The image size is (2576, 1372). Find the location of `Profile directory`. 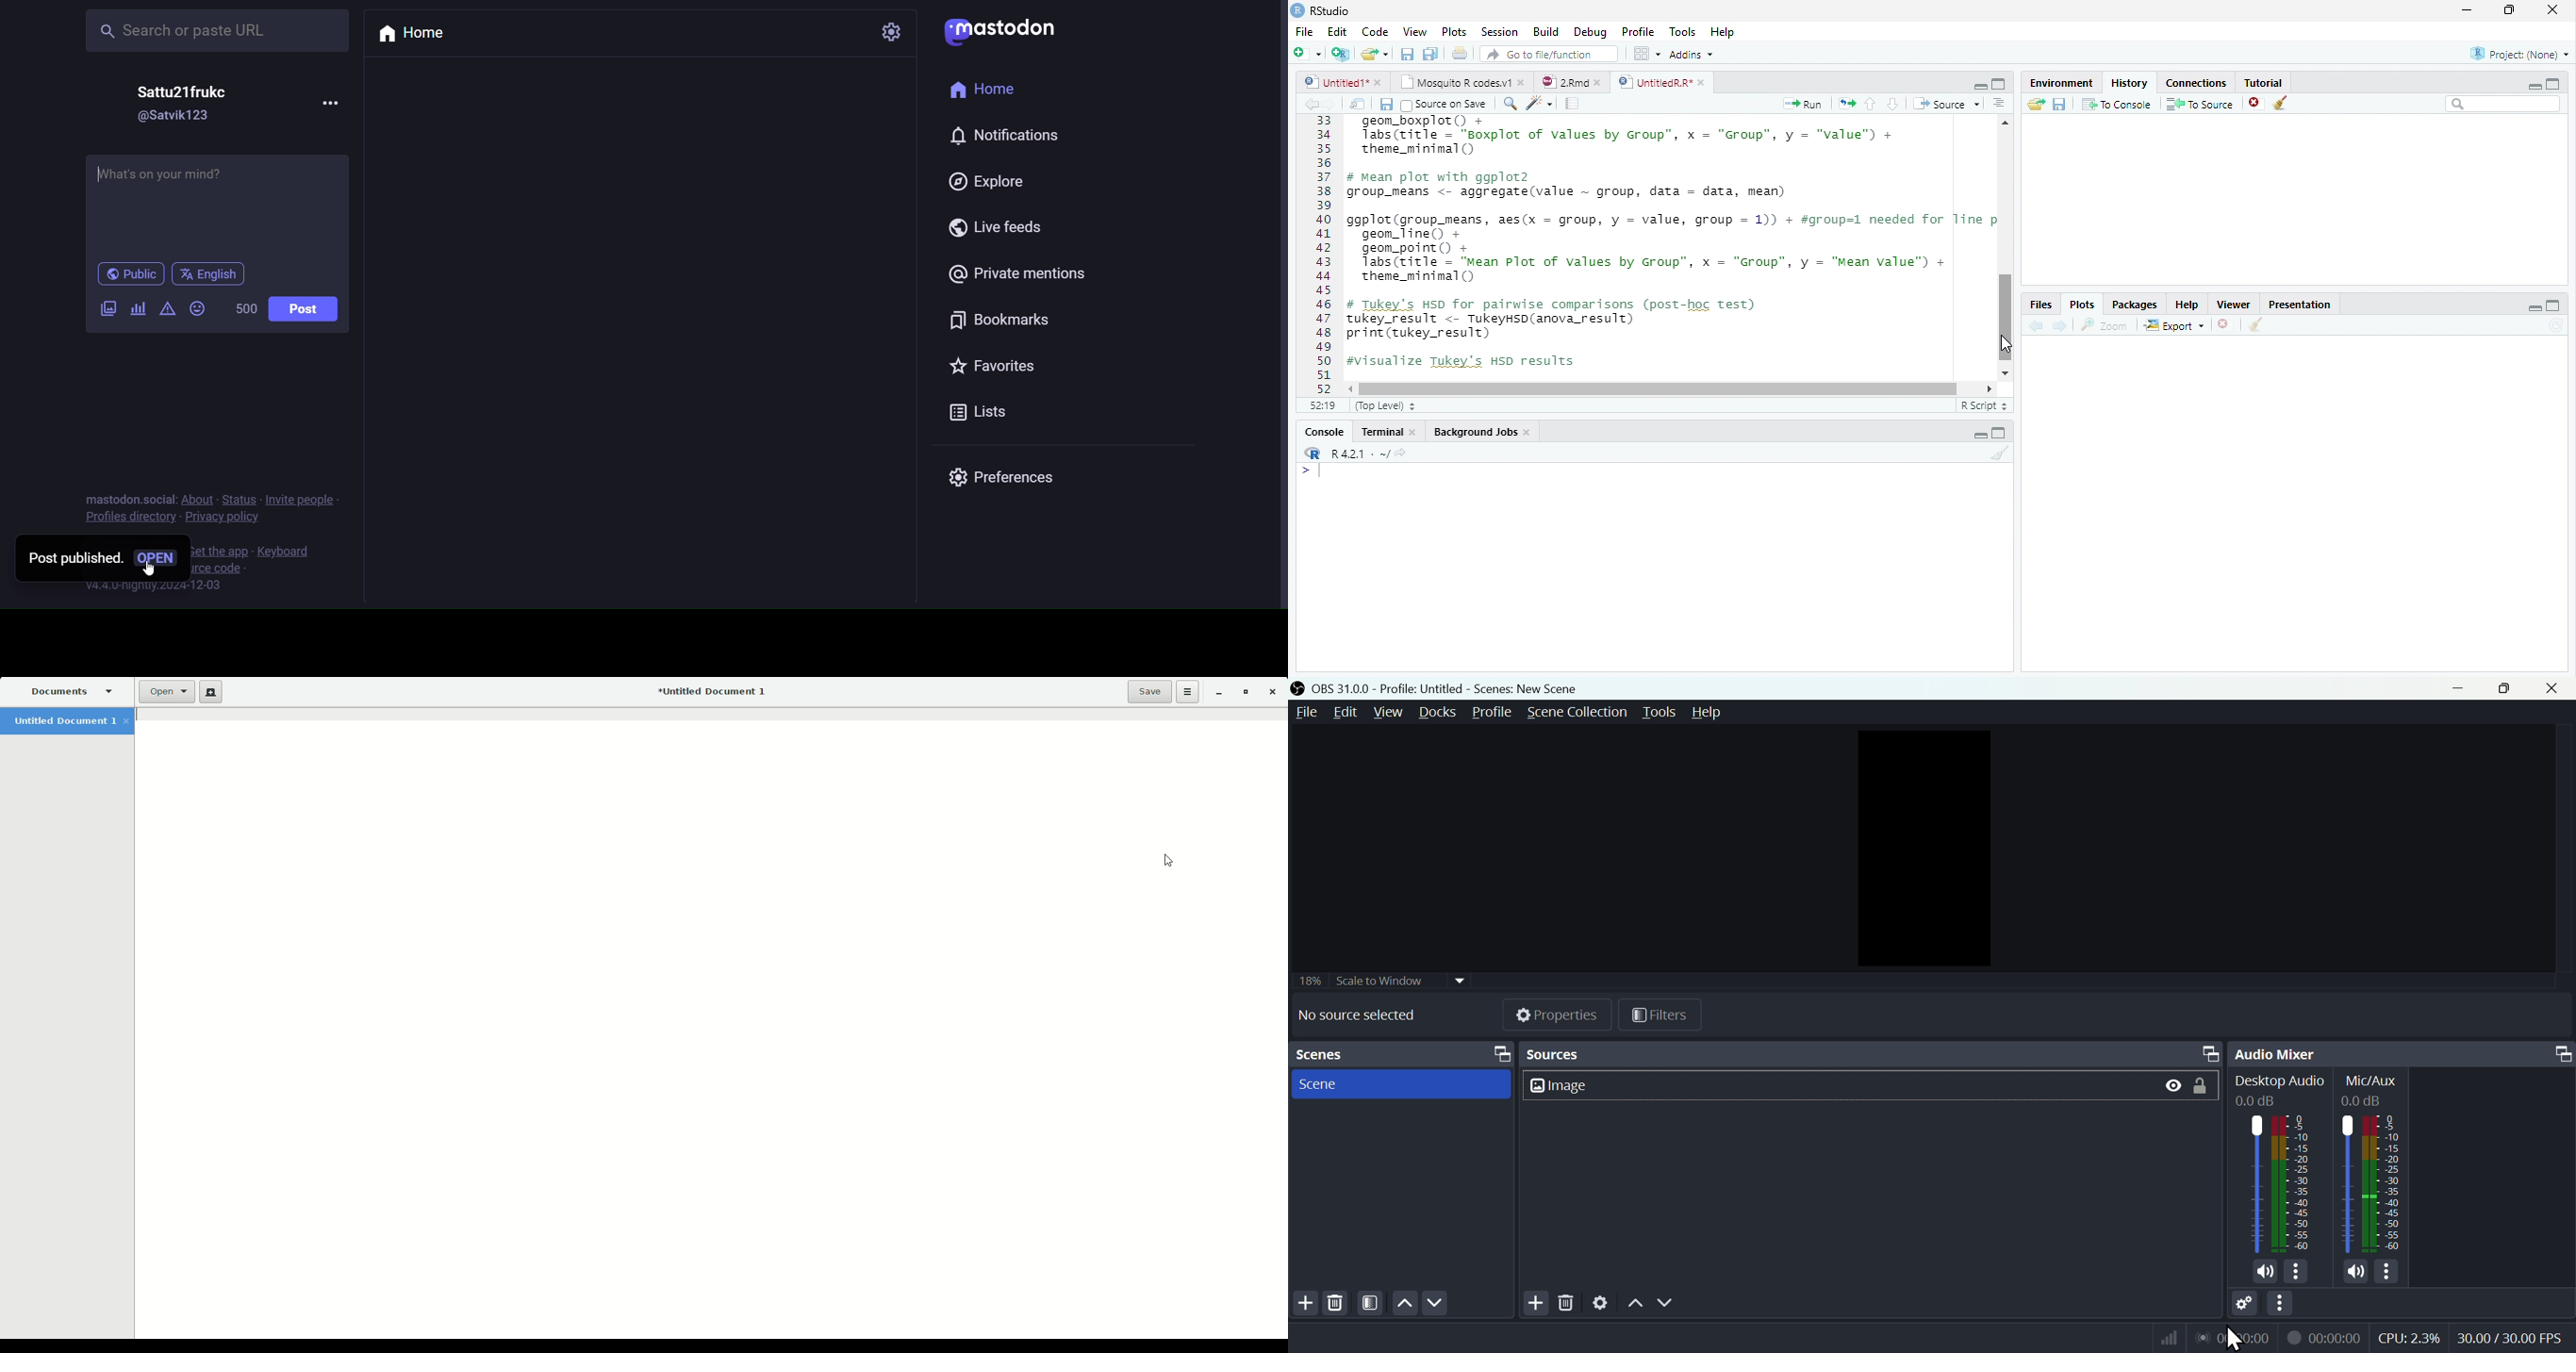

Profile directory is located at coordinates (127, 519).